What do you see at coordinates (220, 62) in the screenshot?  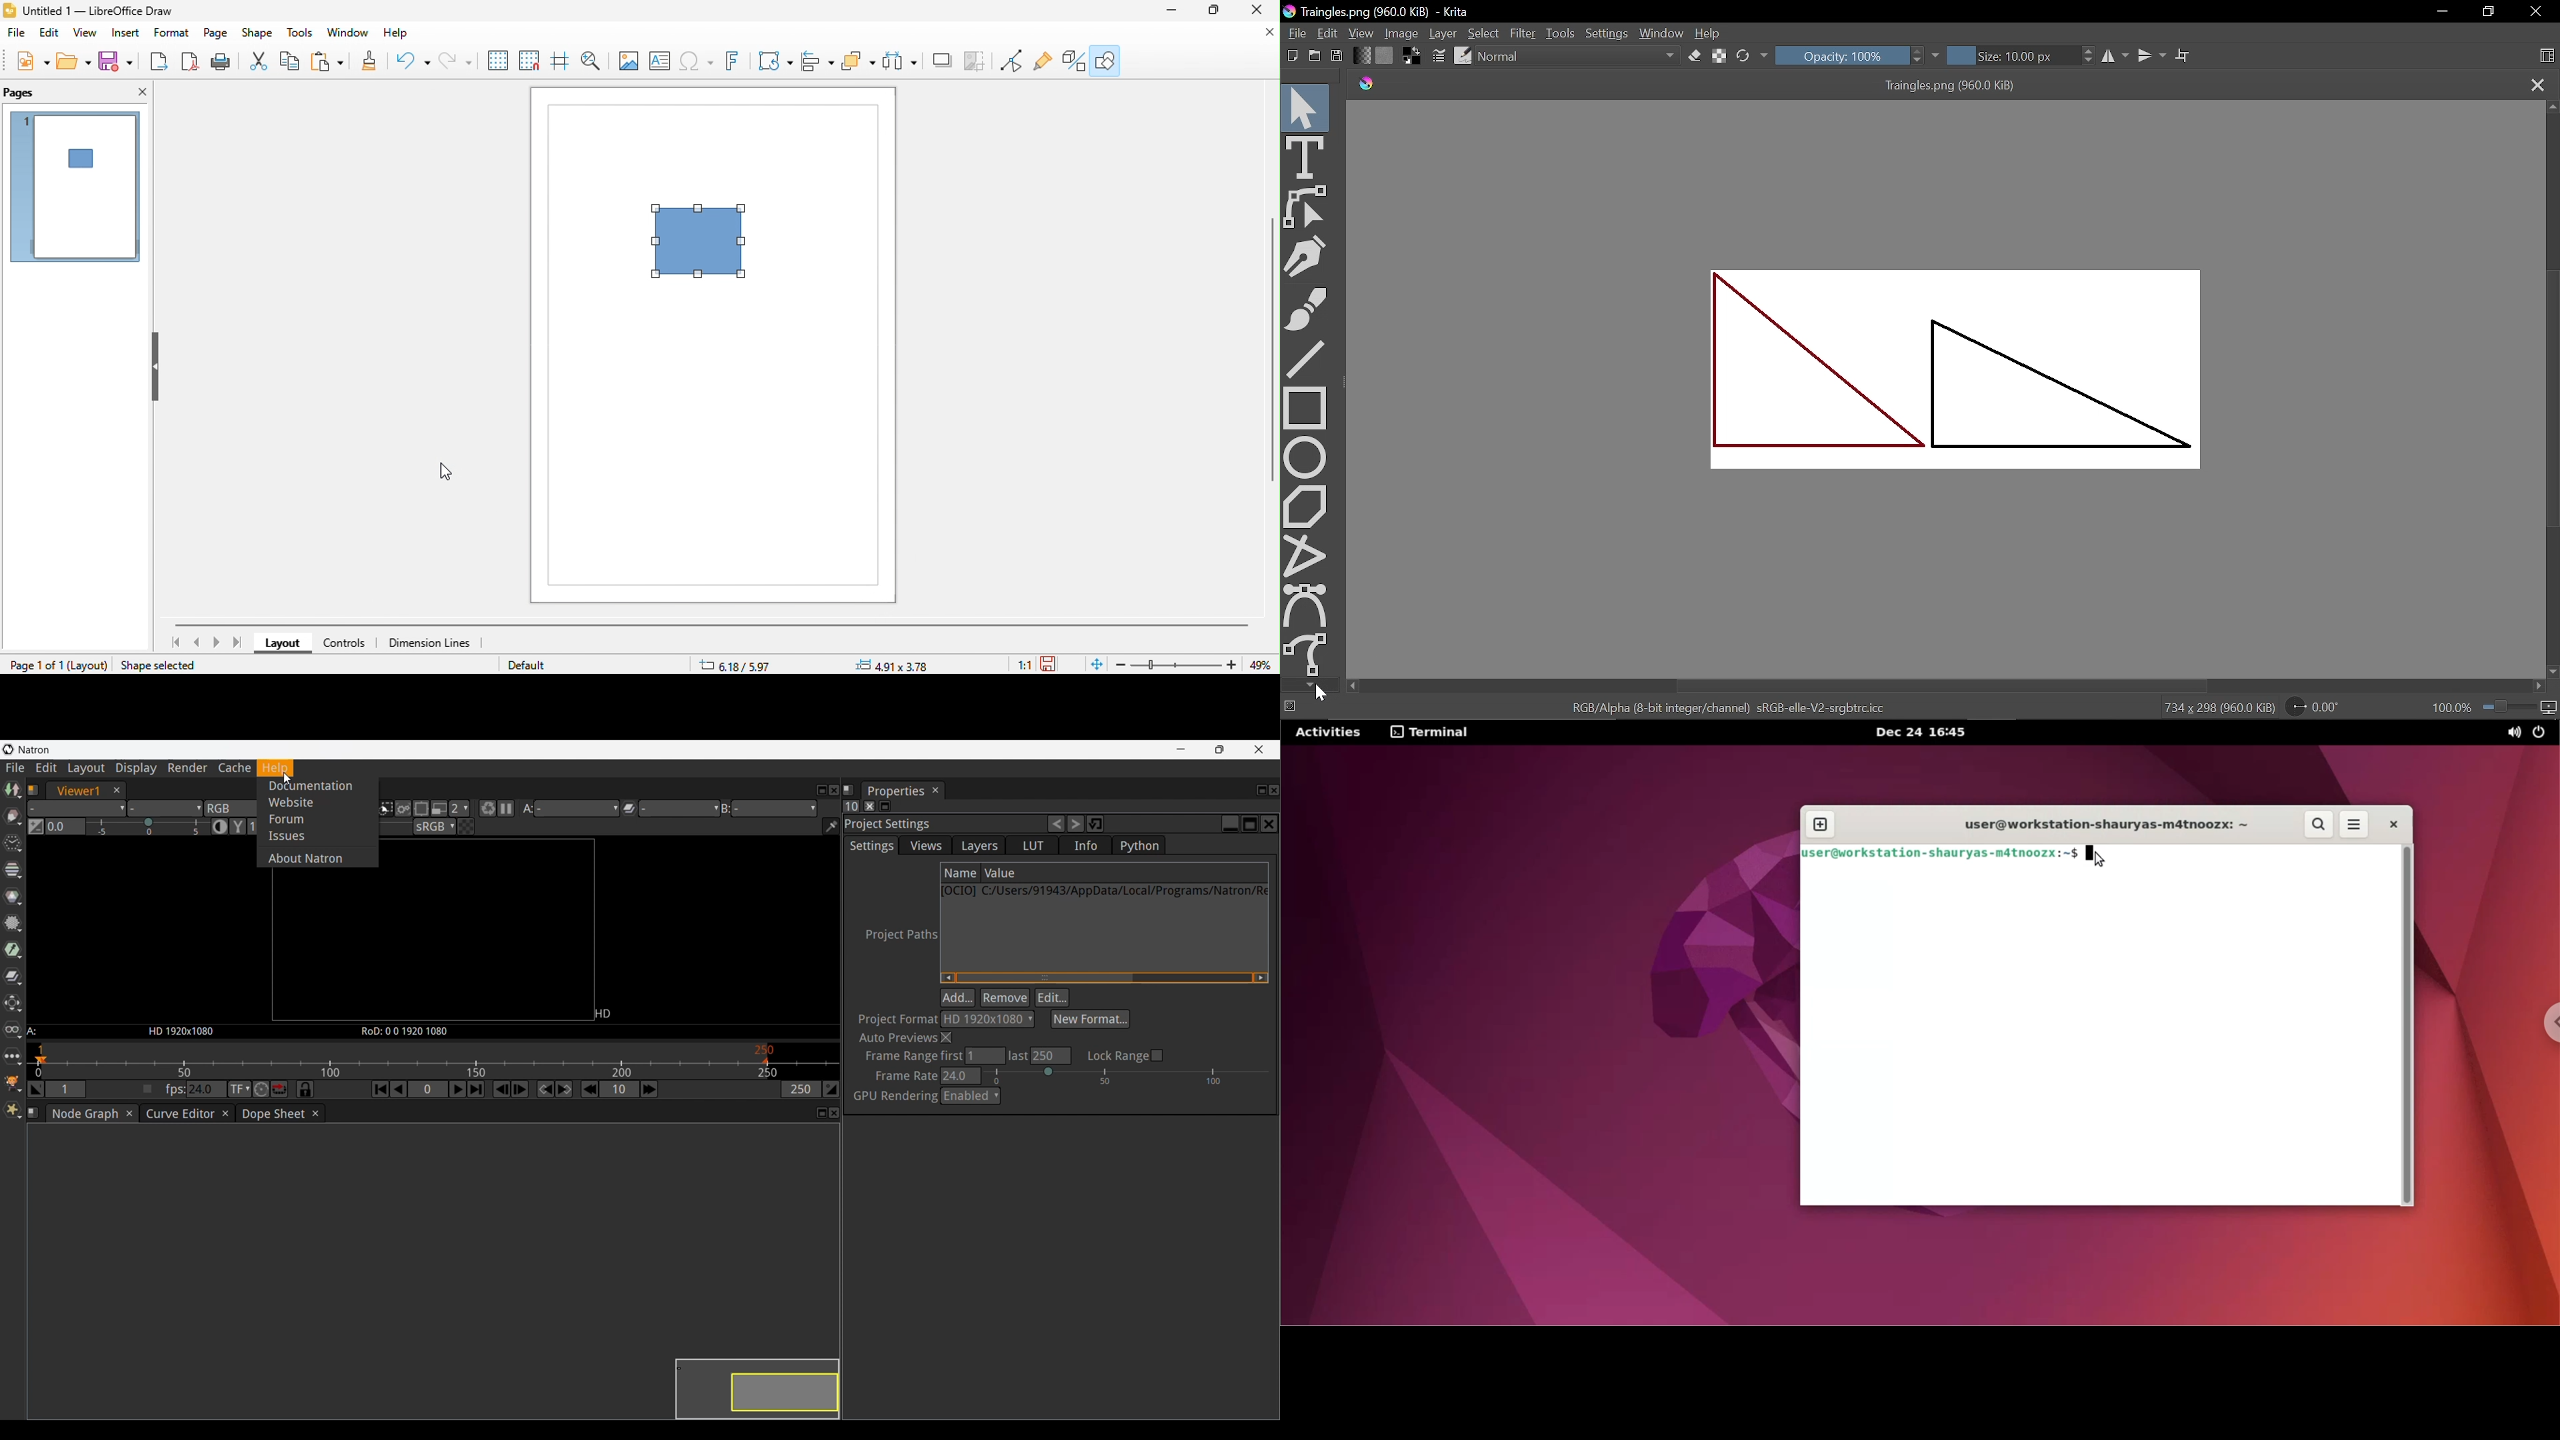 I see `print` at bounding box center [220, 62].